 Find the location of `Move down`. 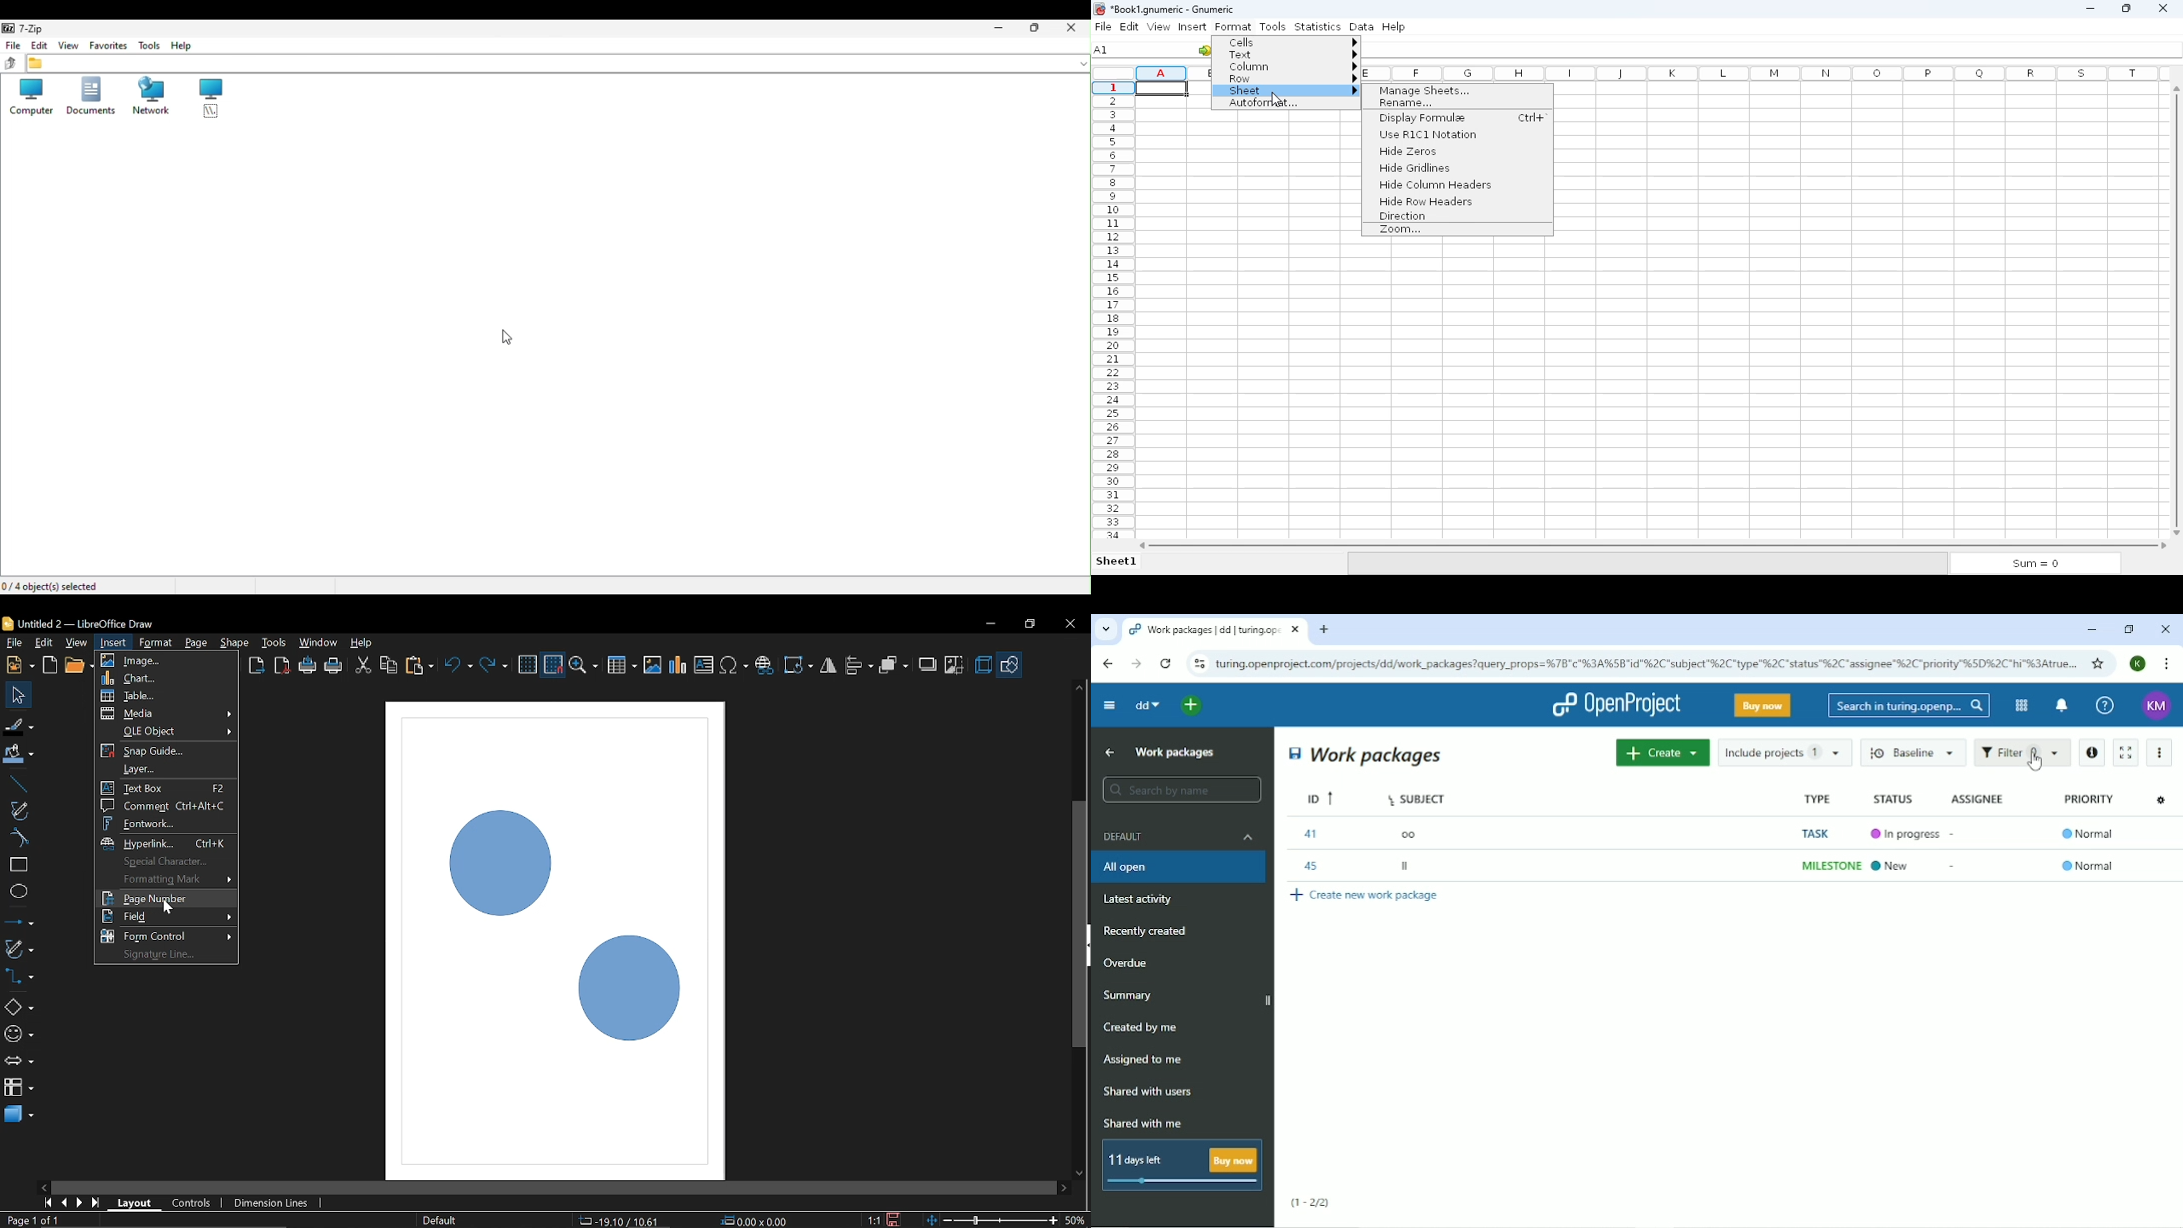

Move down is located at coordinates (1080, 1174).